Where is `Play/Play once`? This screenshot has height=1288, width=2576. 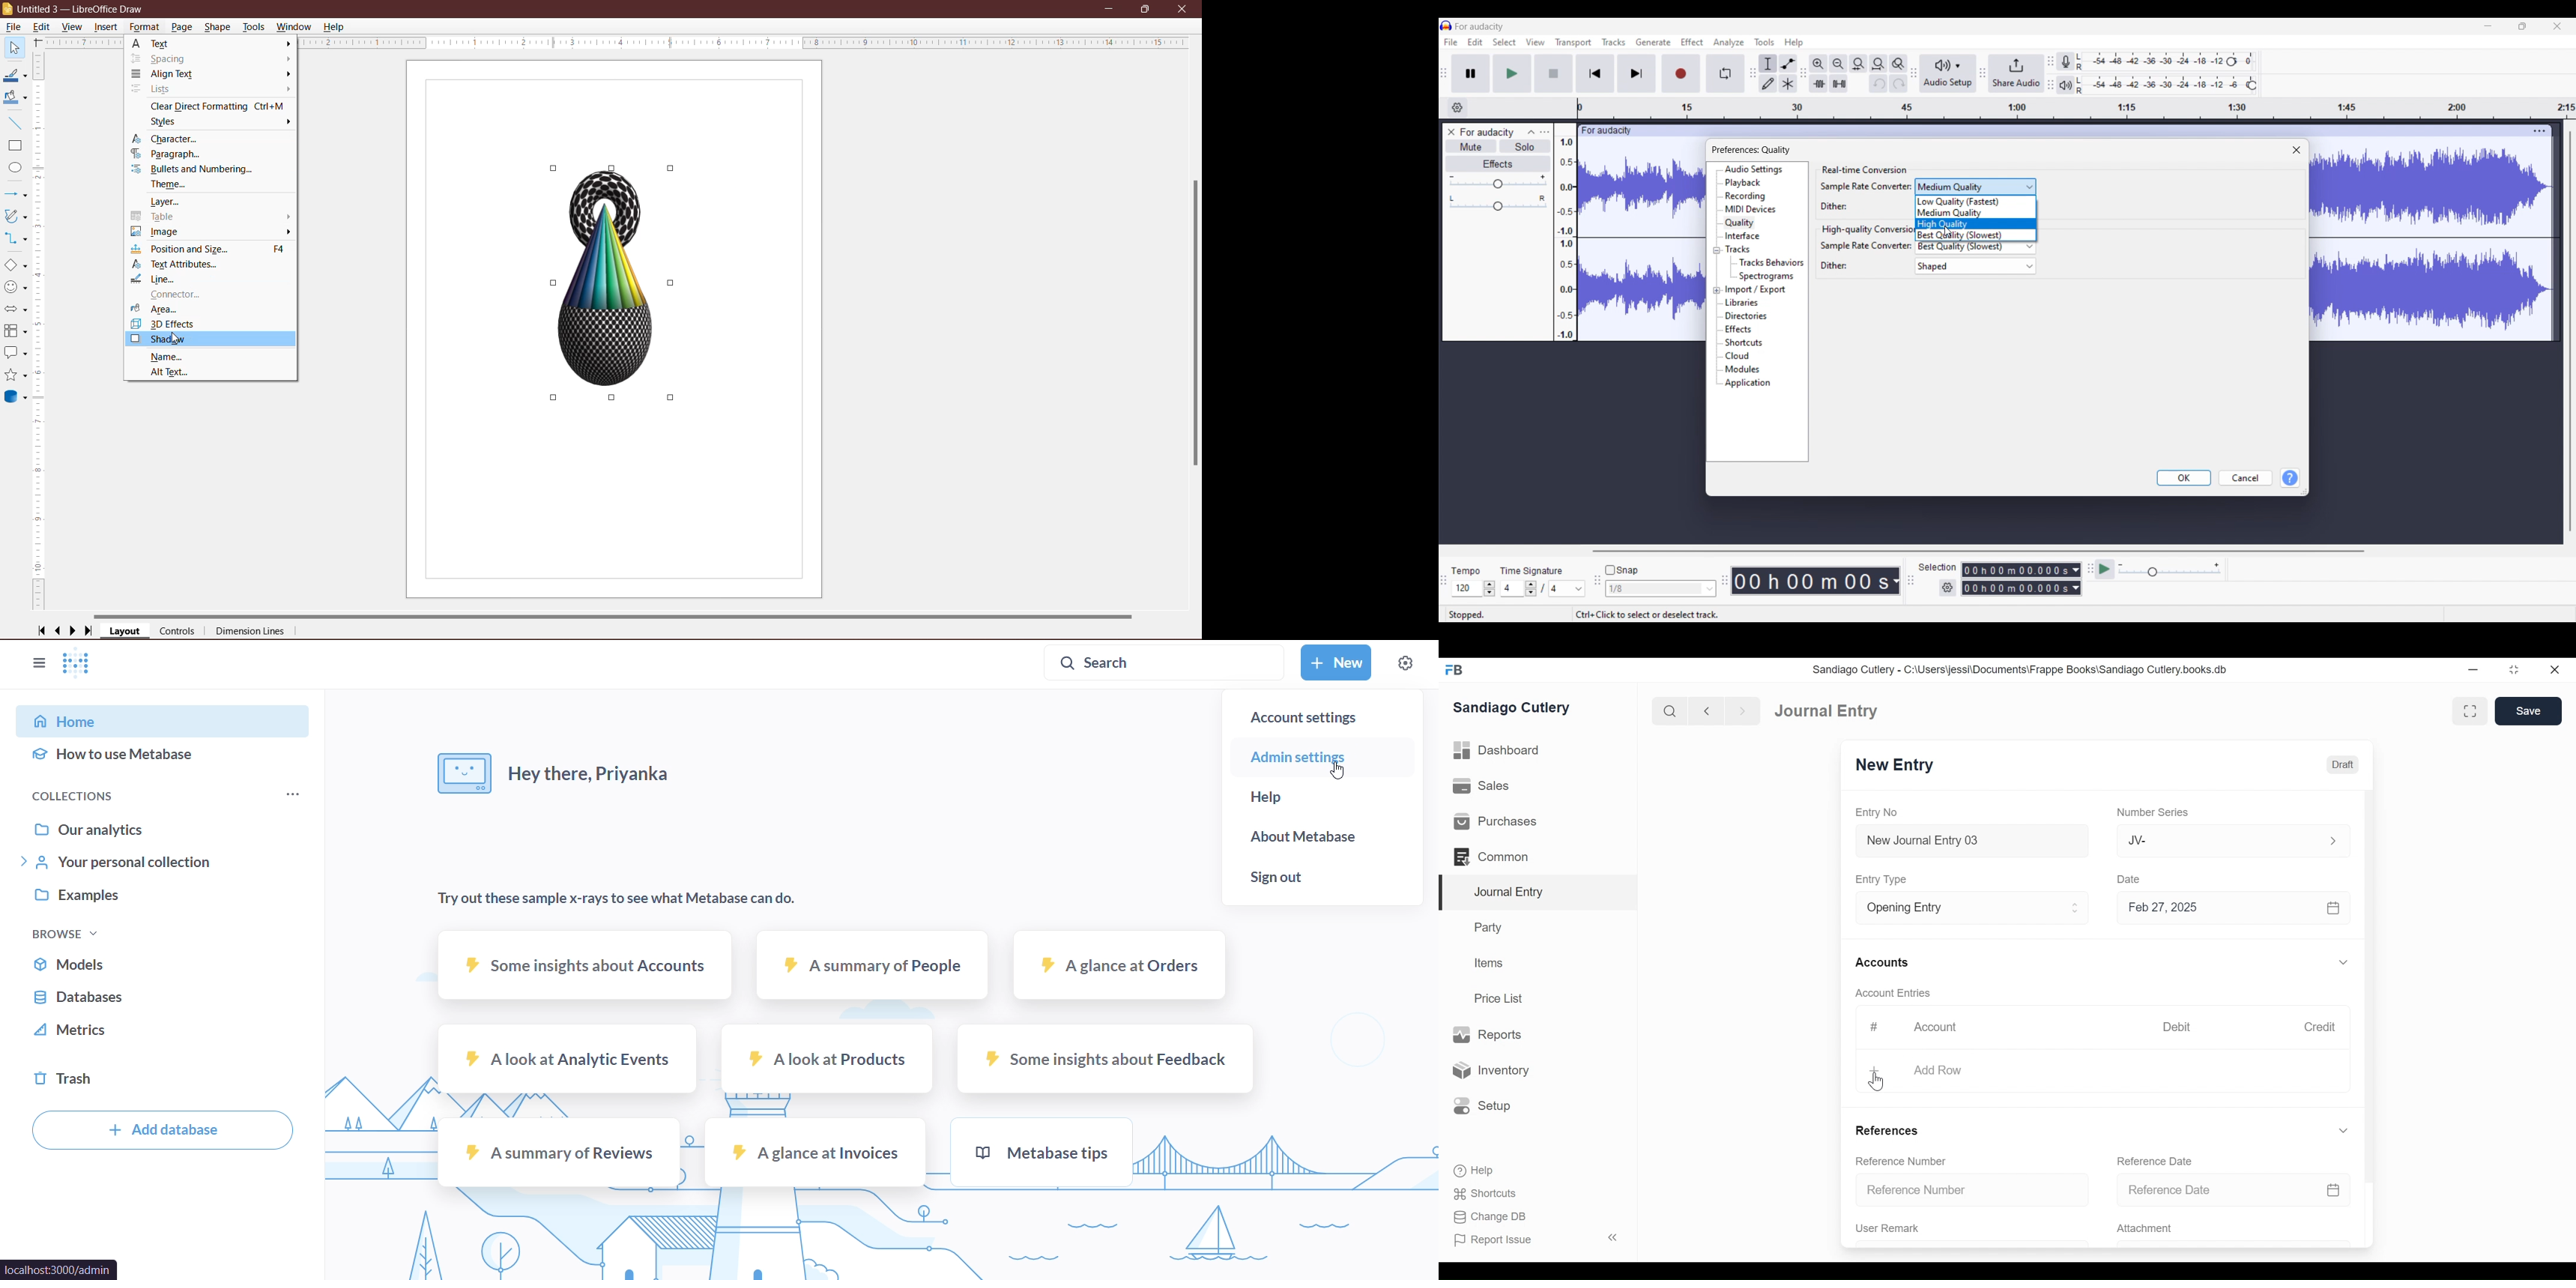 Play/Play once is located at coordinates (1512, 73).